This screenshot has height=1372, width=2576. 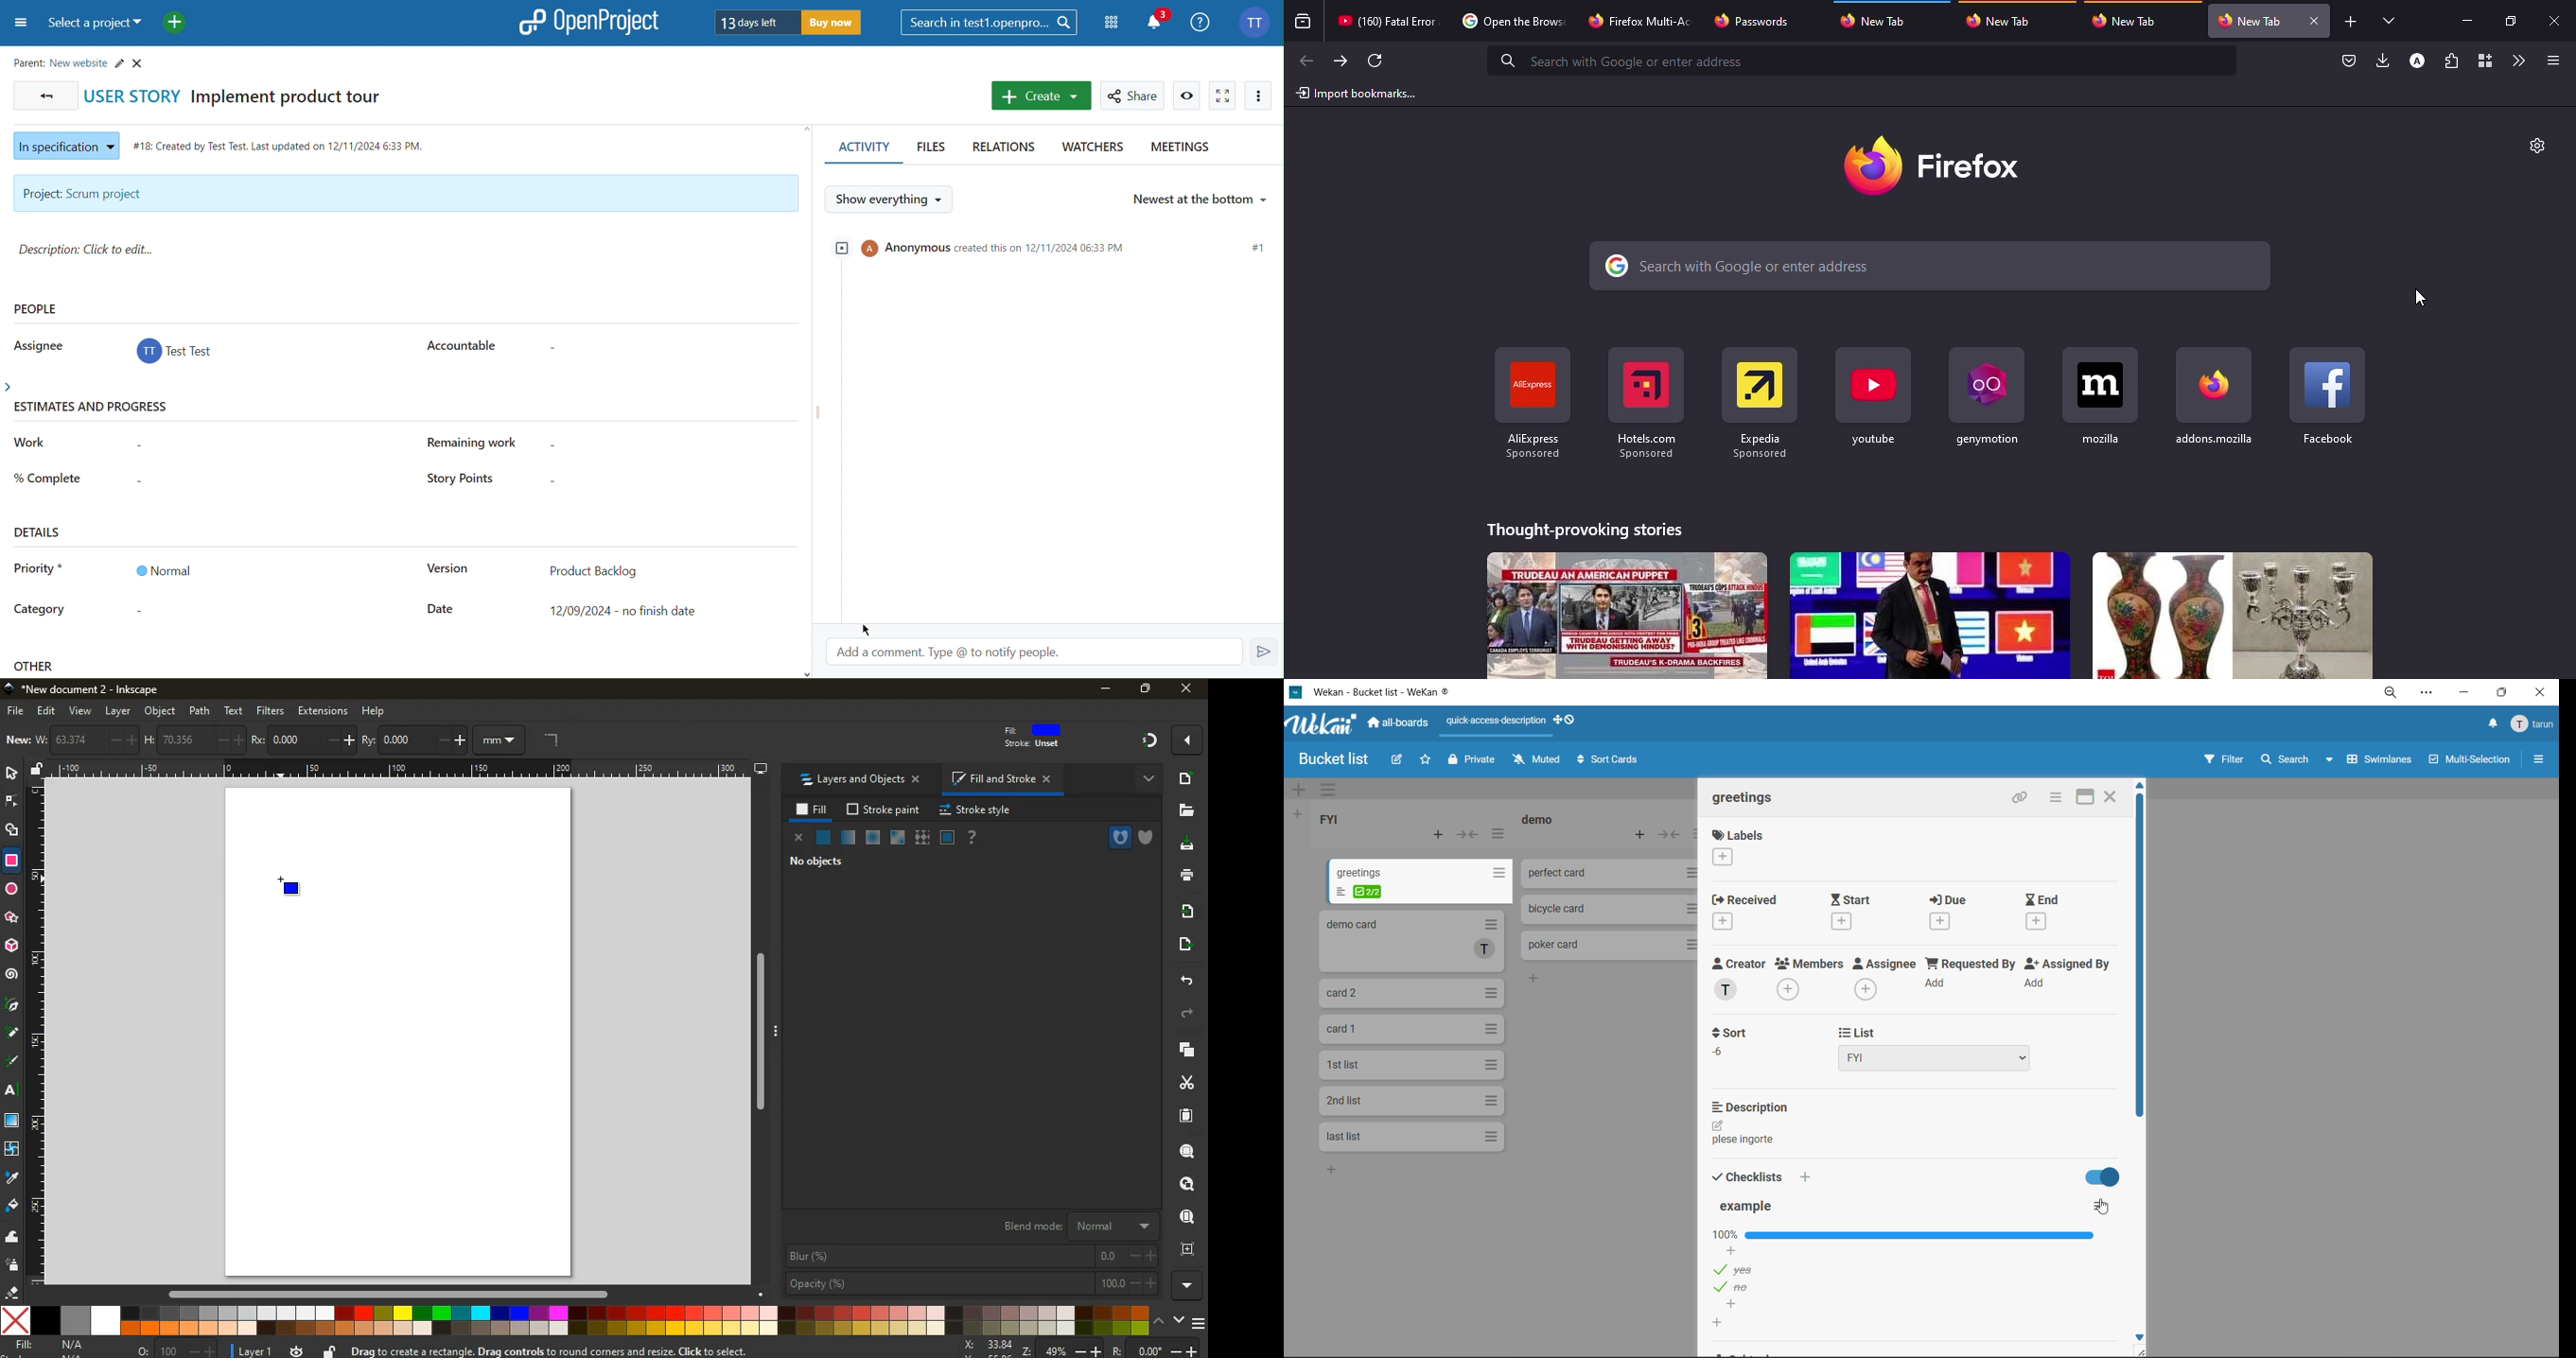 I want to click on Trial period timer, so click(x=789, y=21).